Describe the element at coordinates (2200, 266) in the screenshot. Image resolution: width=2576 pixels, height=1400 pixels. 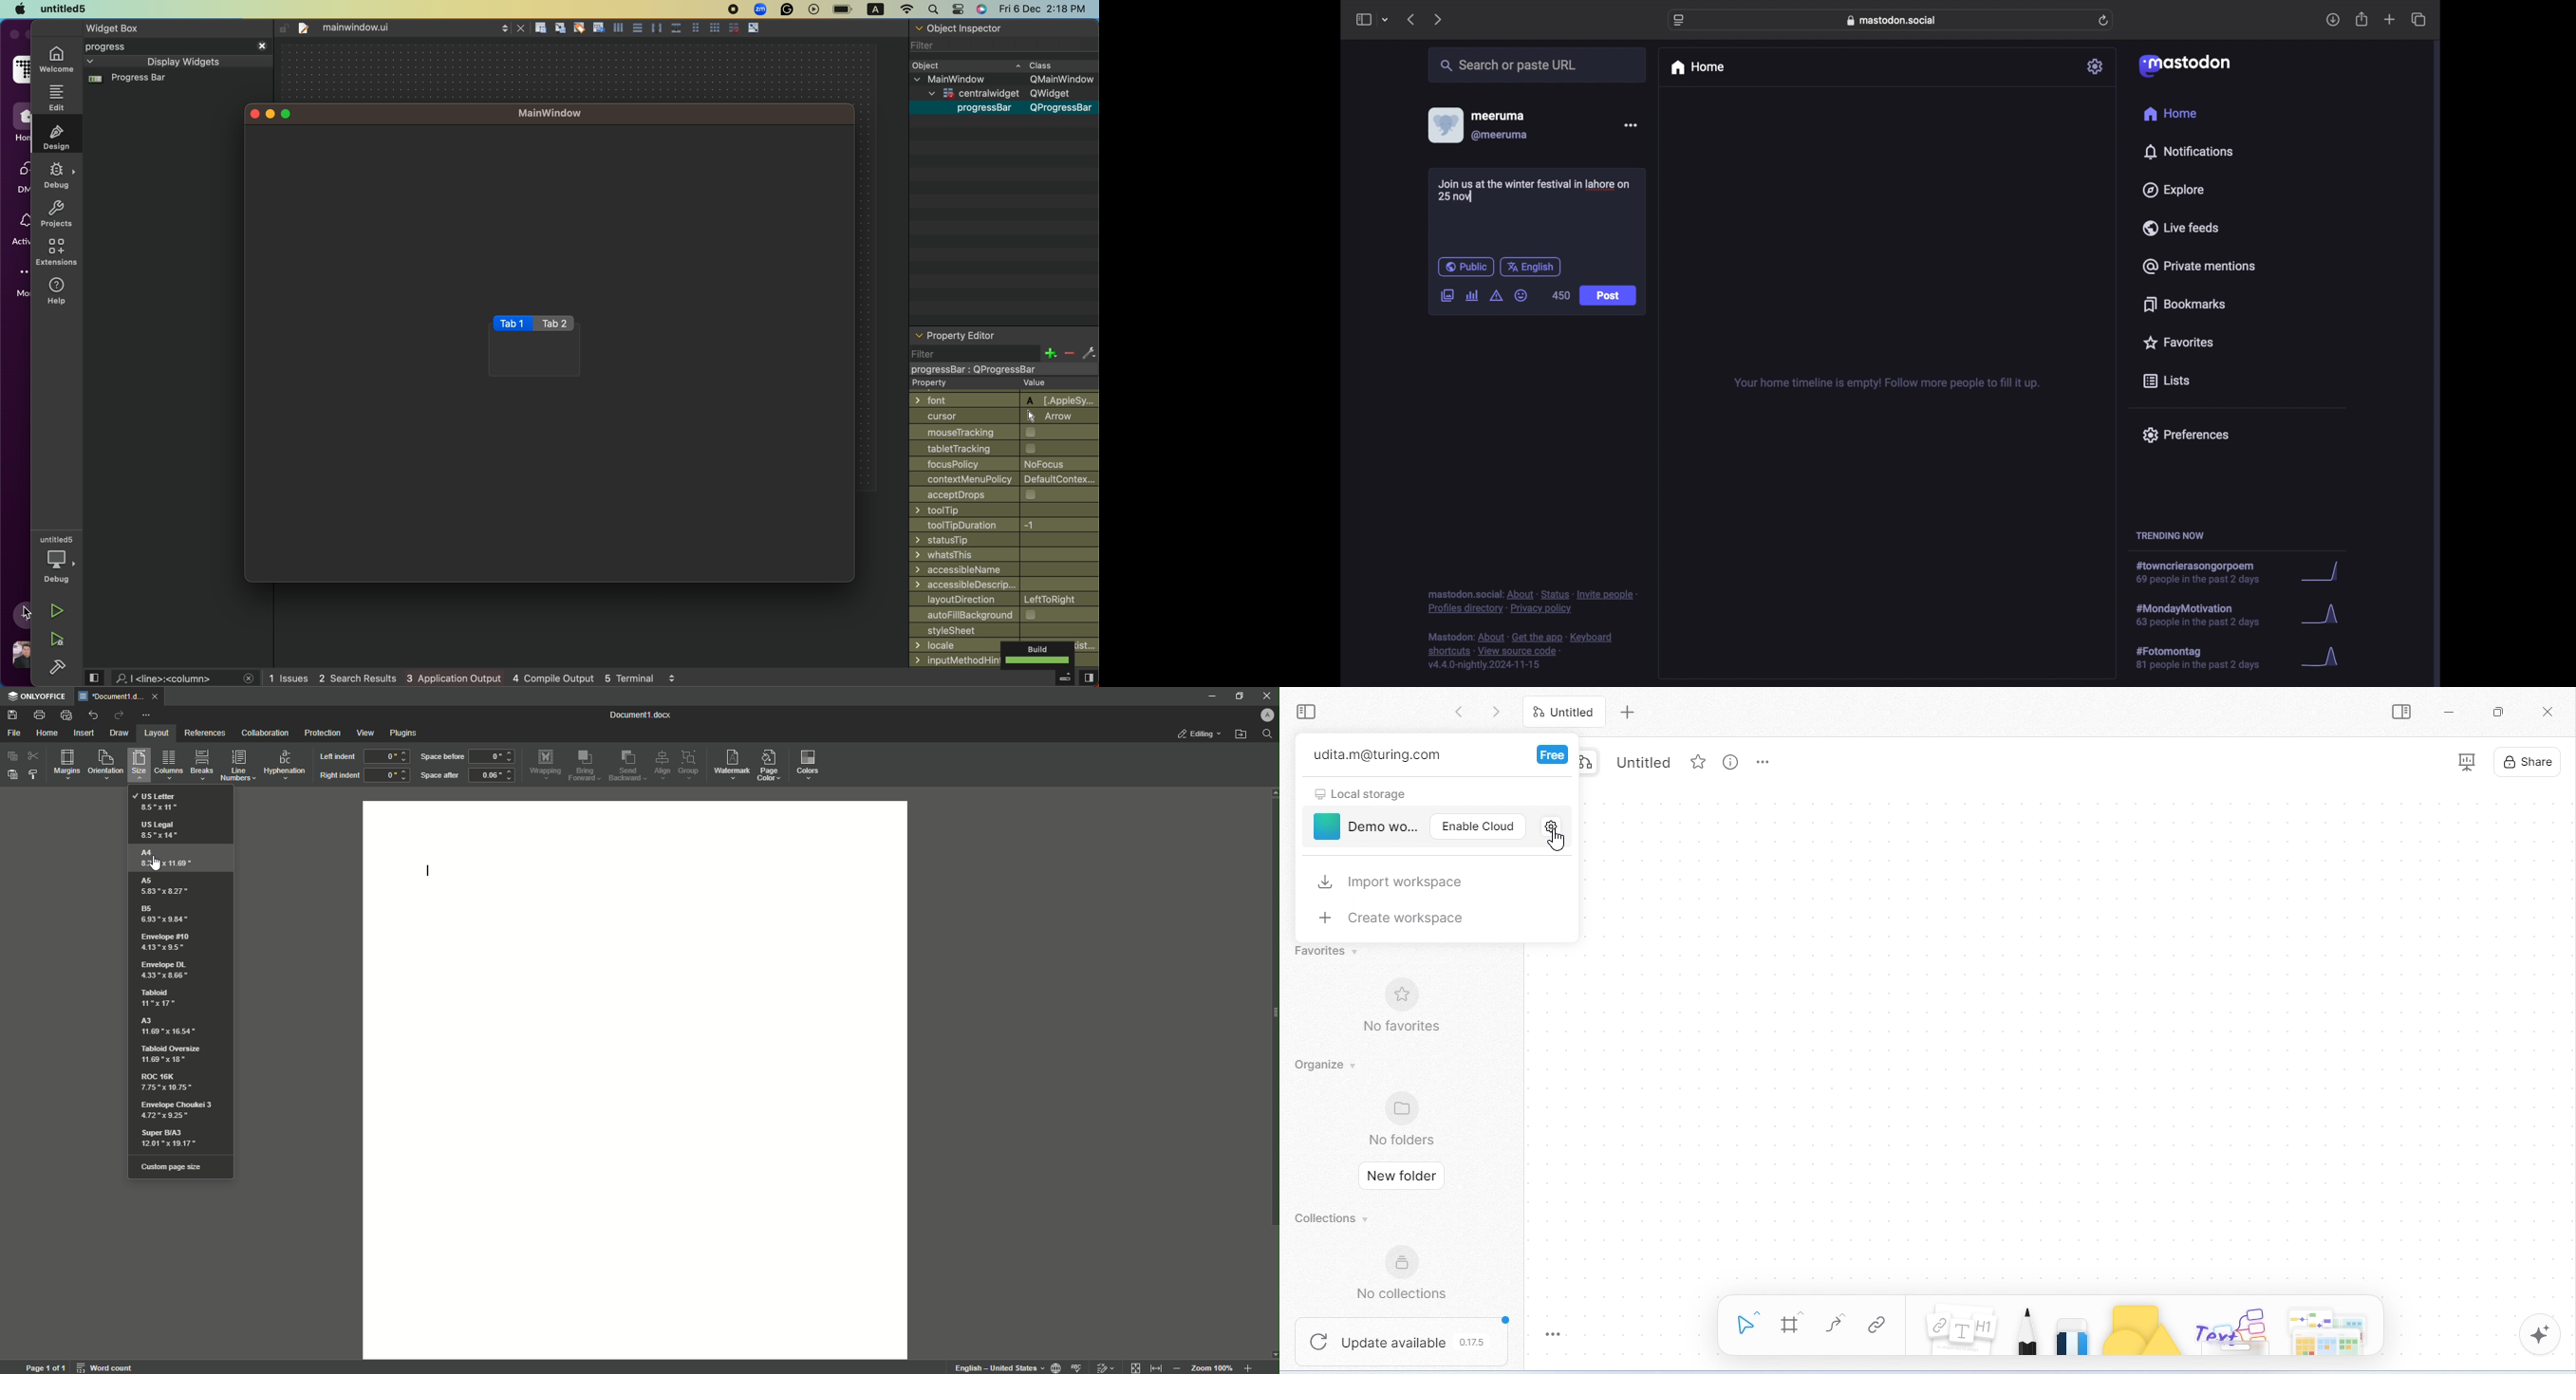
I see `private mentions` at that location.